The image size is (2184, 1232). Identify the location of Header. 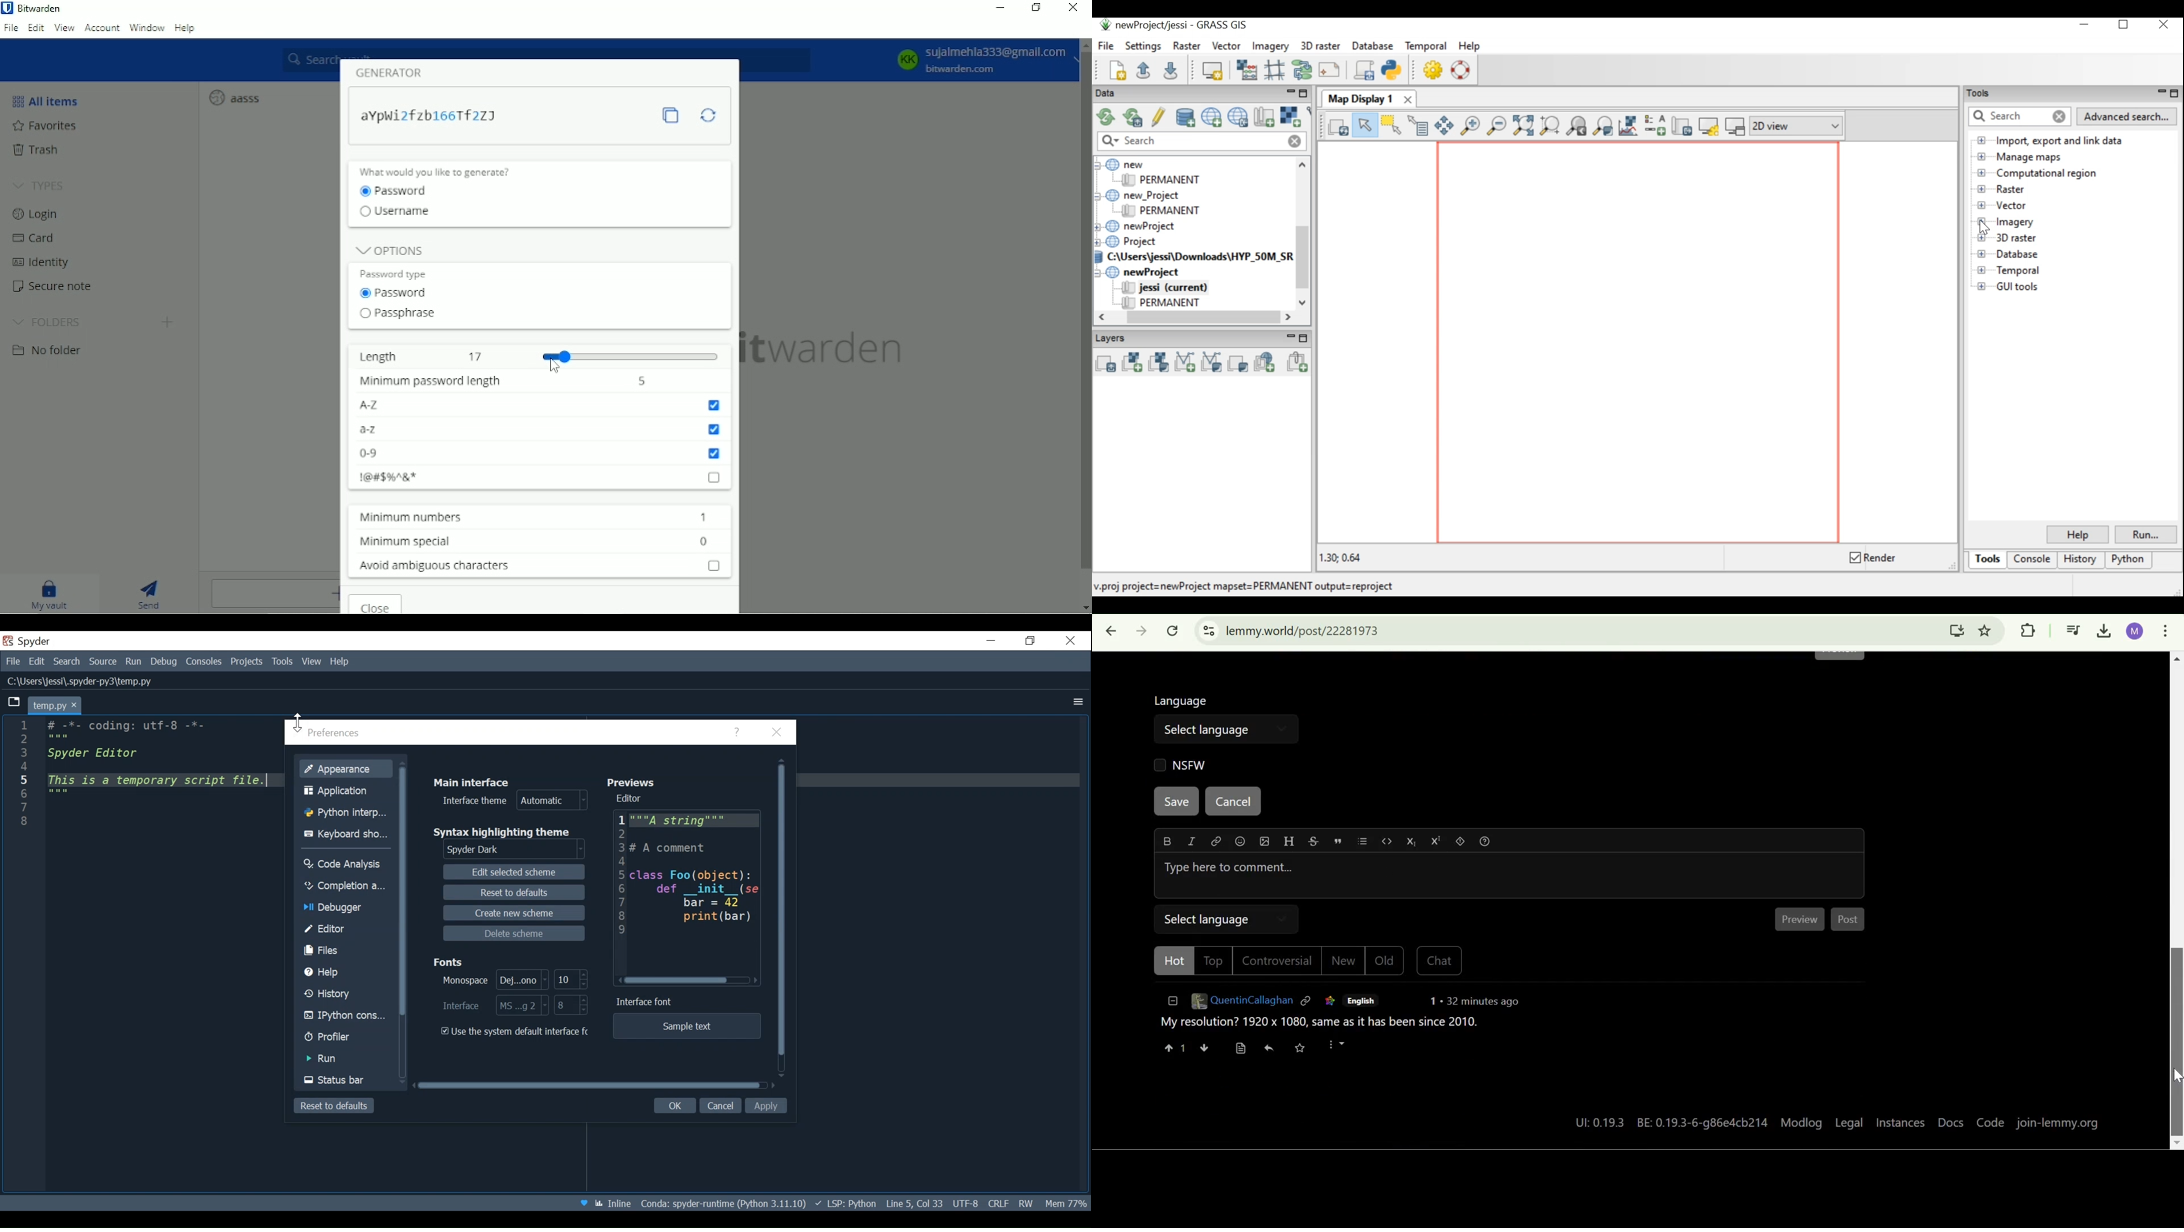
(1288, 843).